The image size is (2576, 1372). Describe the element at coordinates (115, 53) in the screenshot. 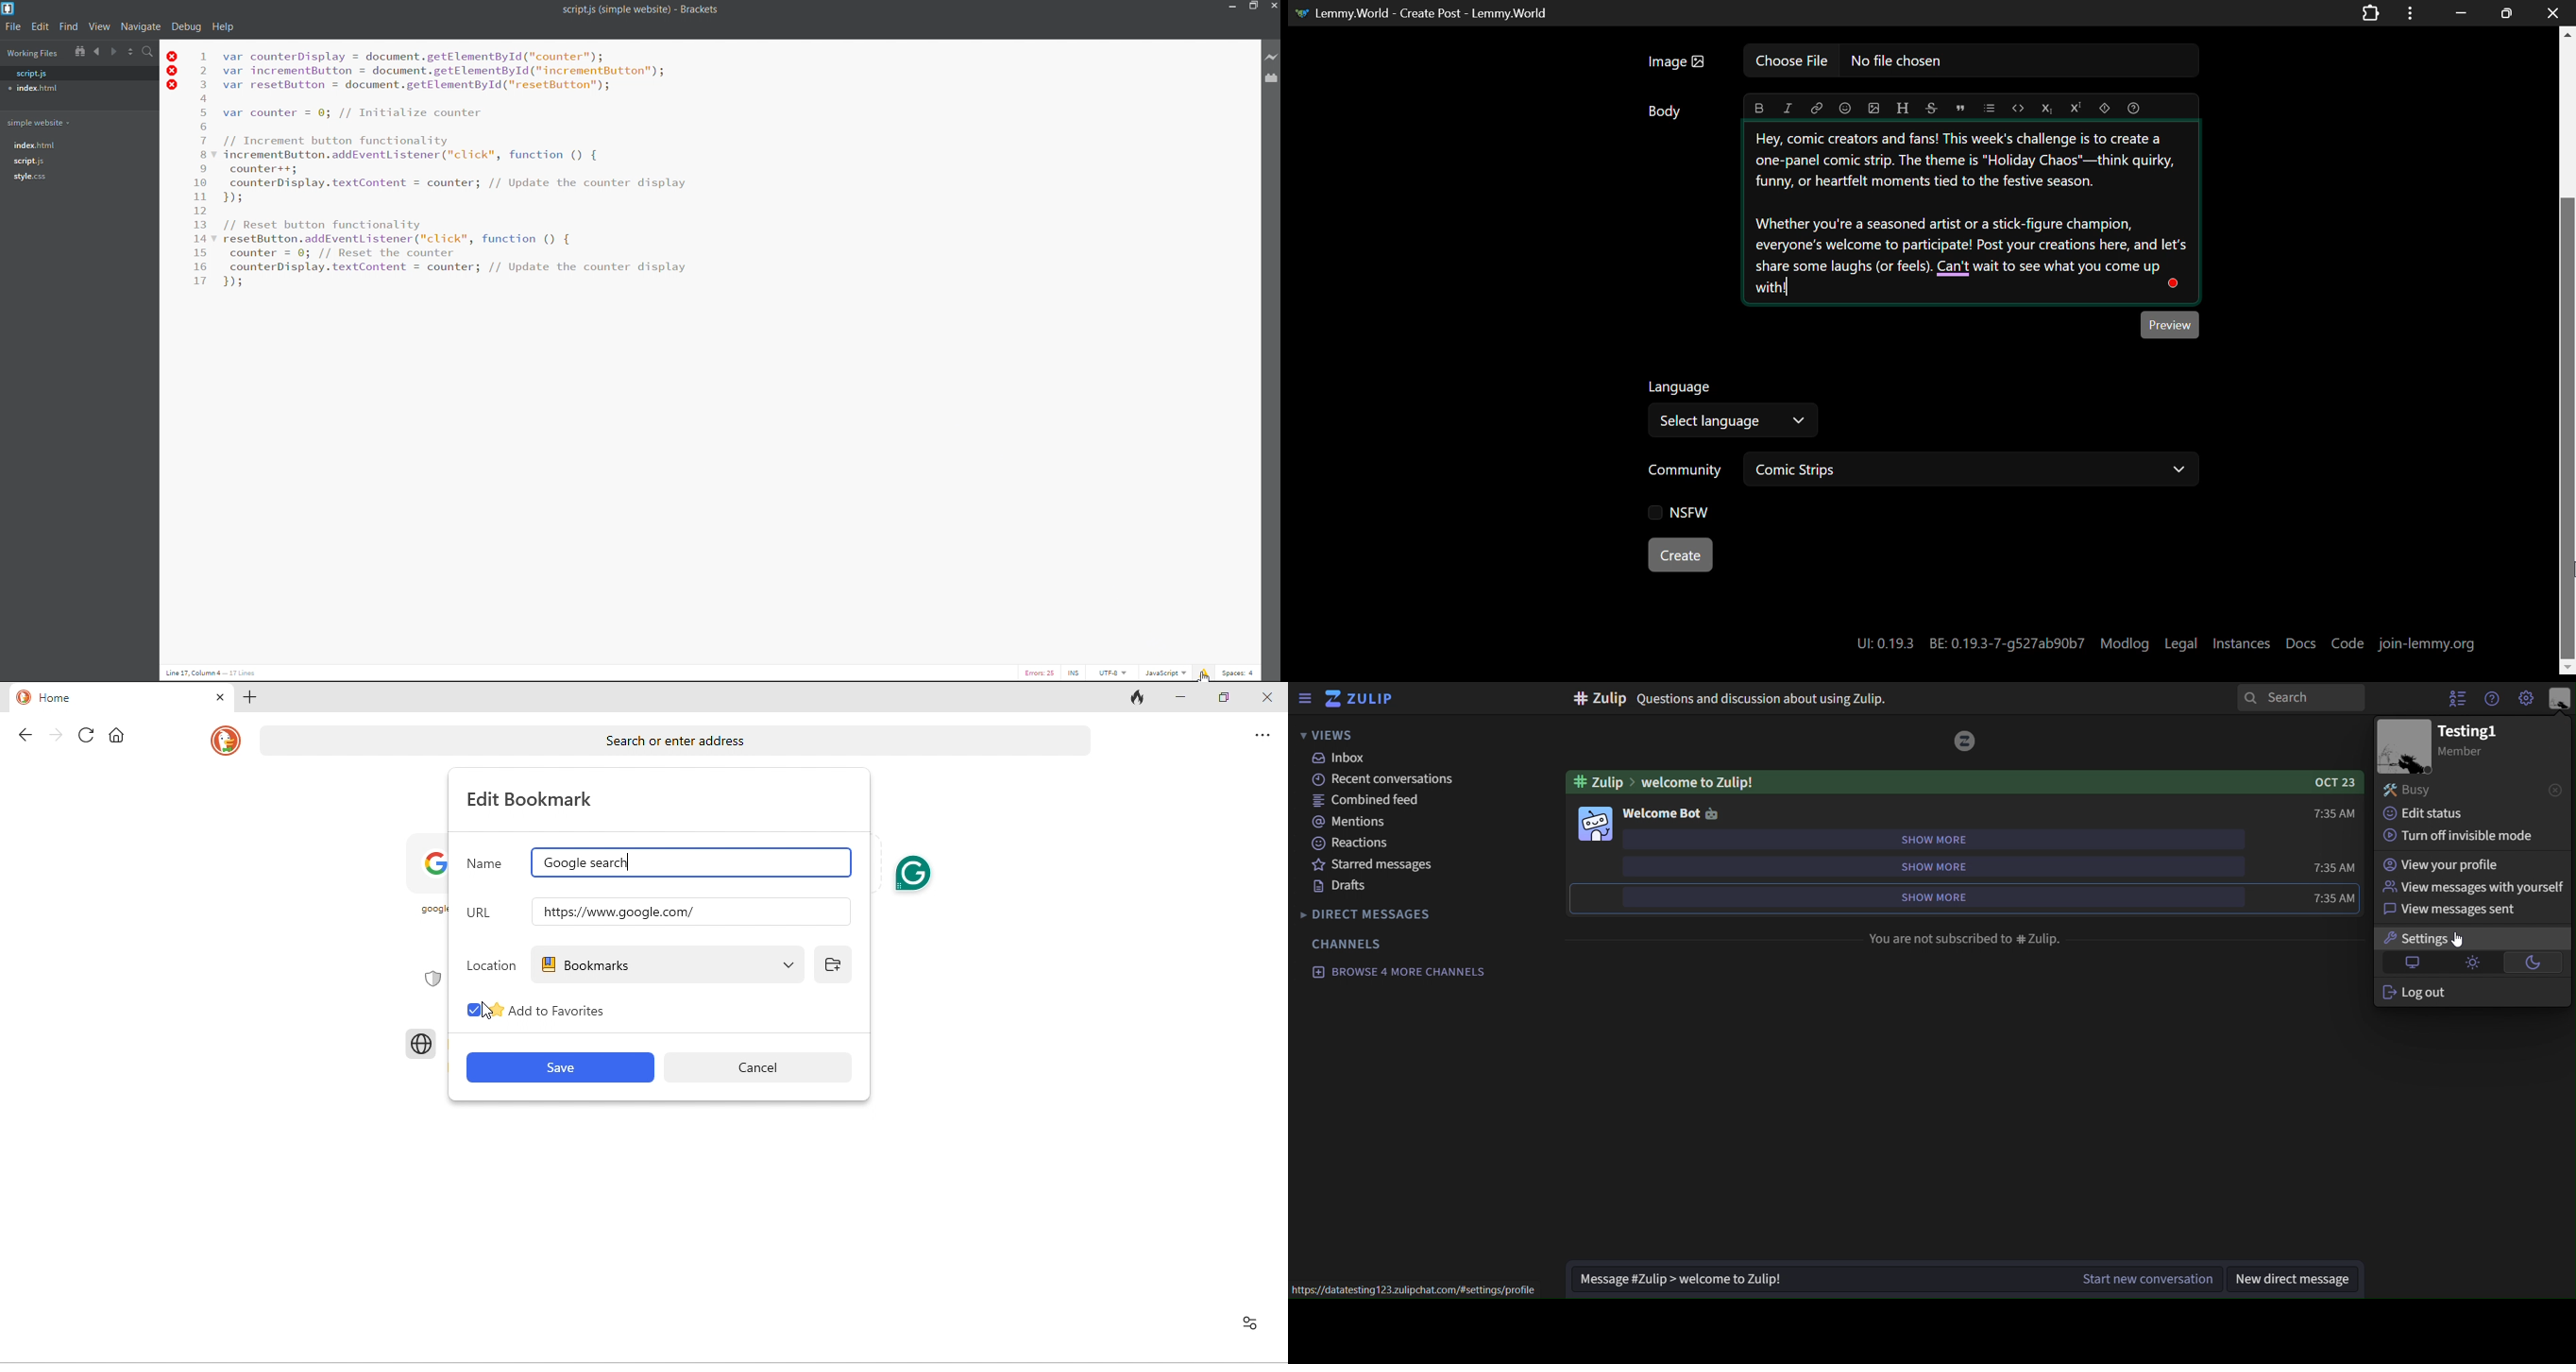

I see `navigate forward` at that location.